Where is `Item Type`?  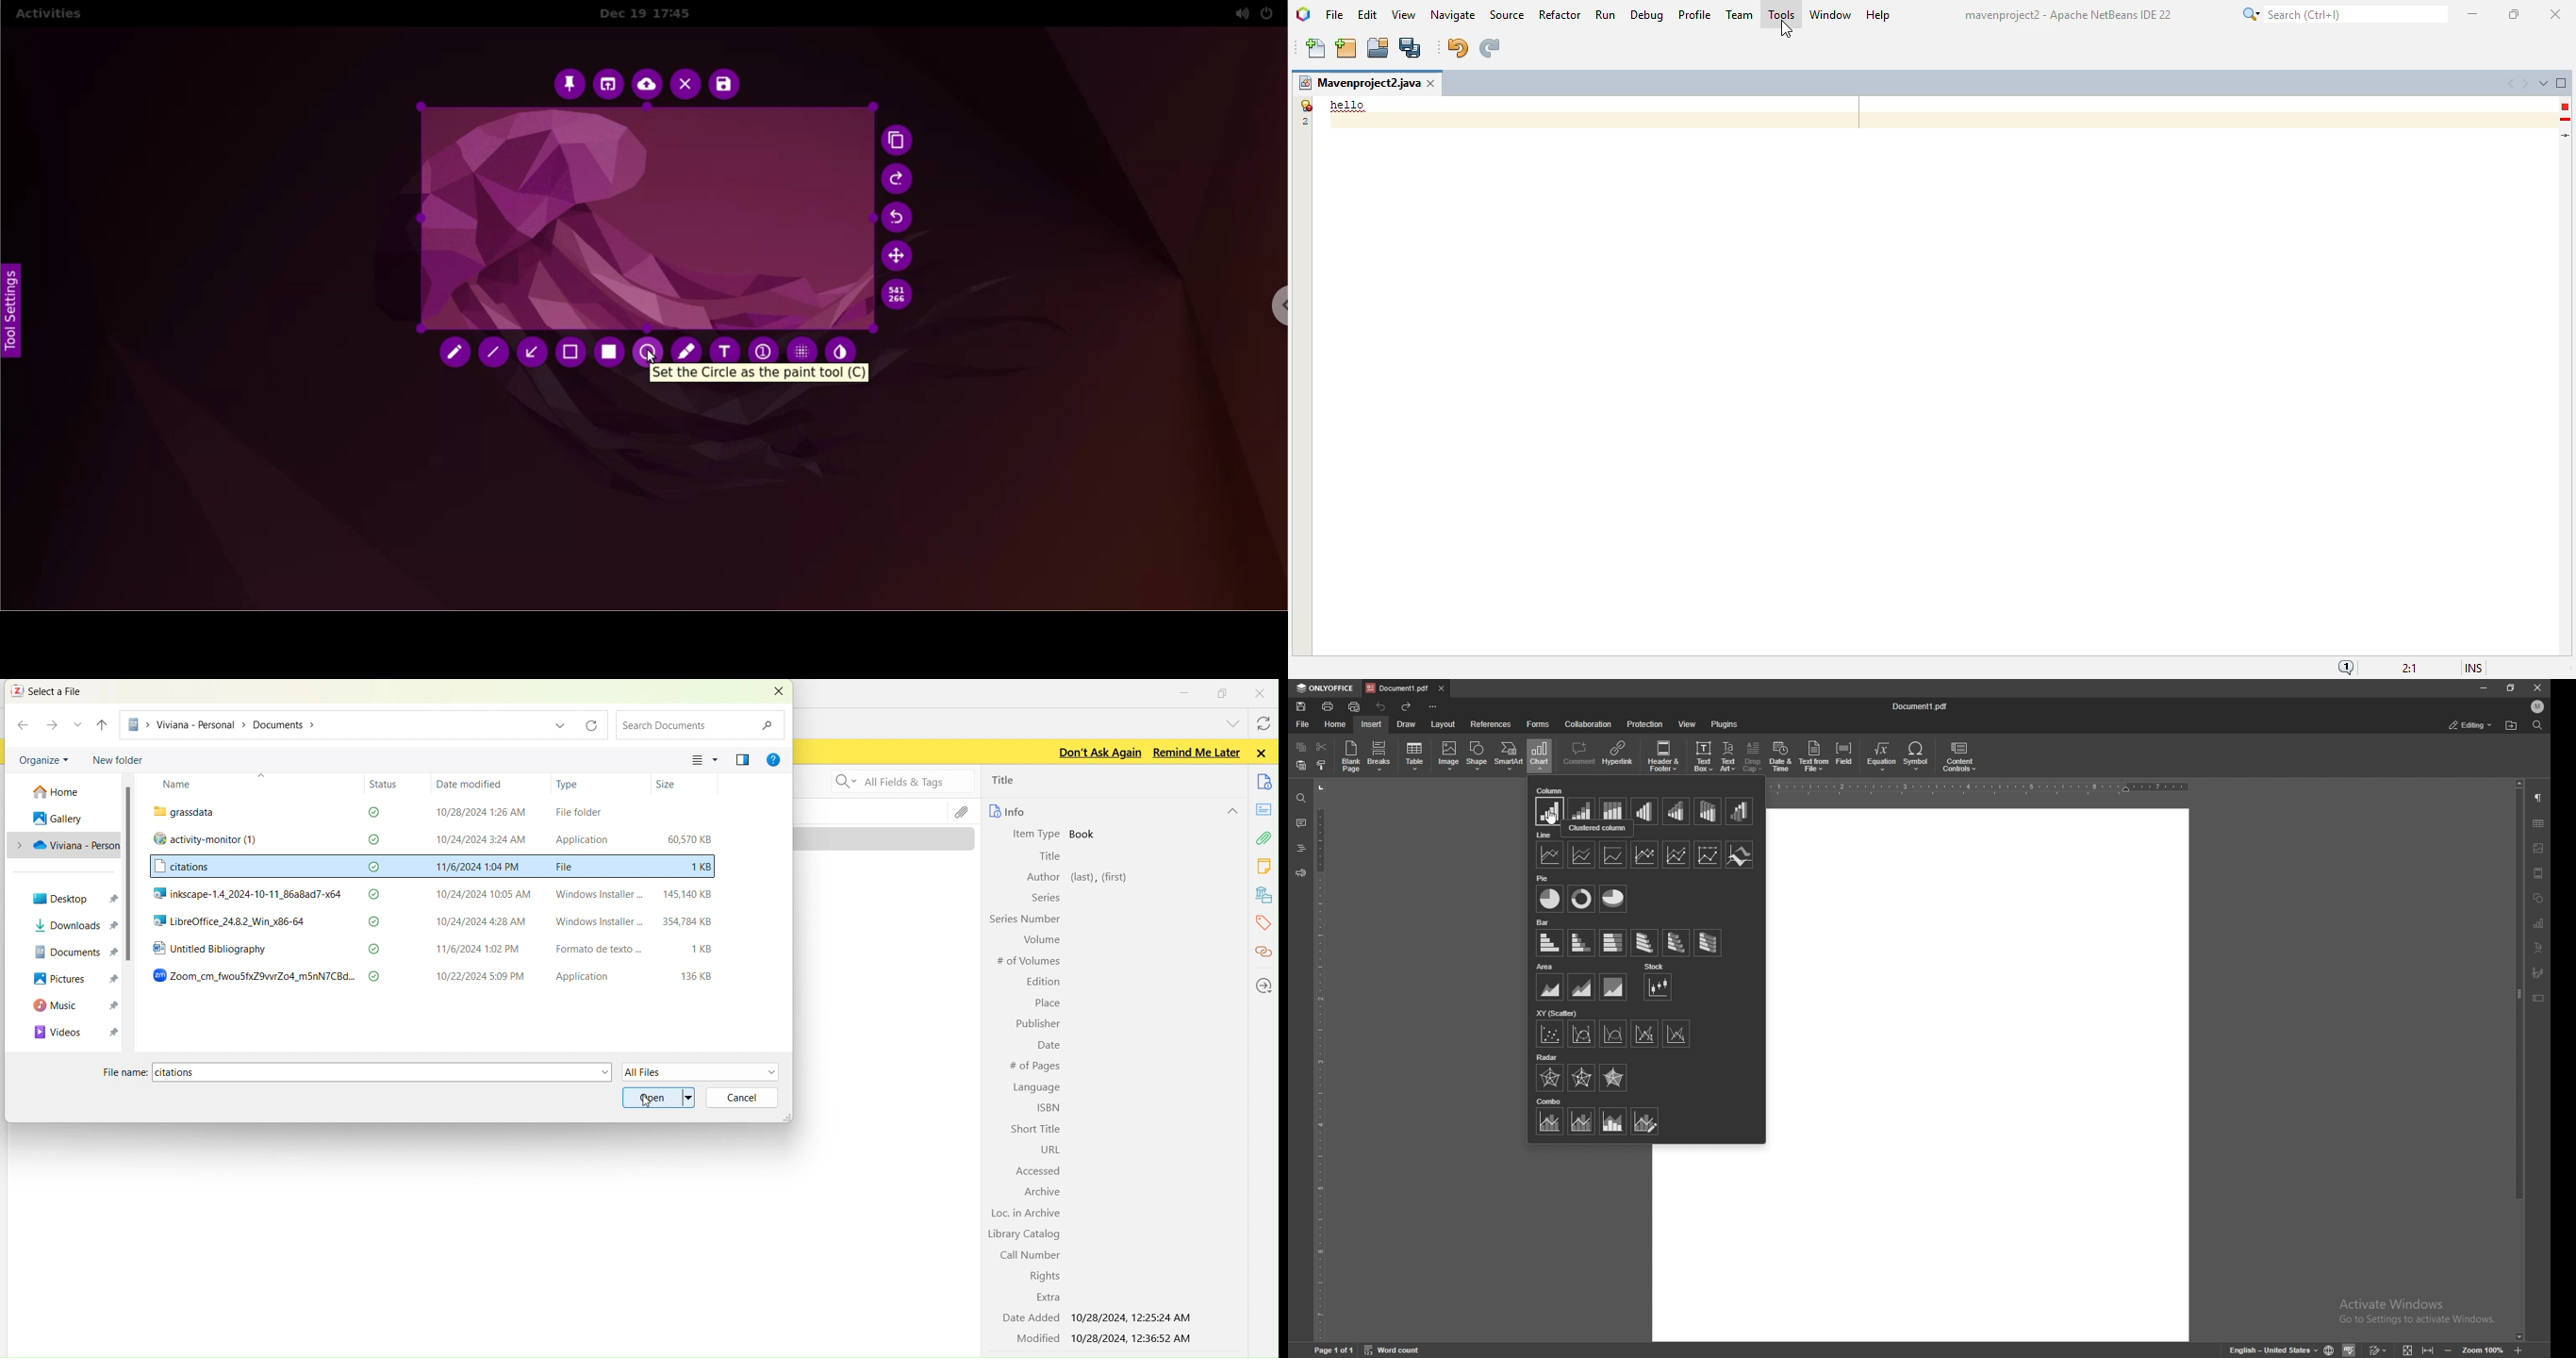
Item Type is located at coordinates (1038, 834).